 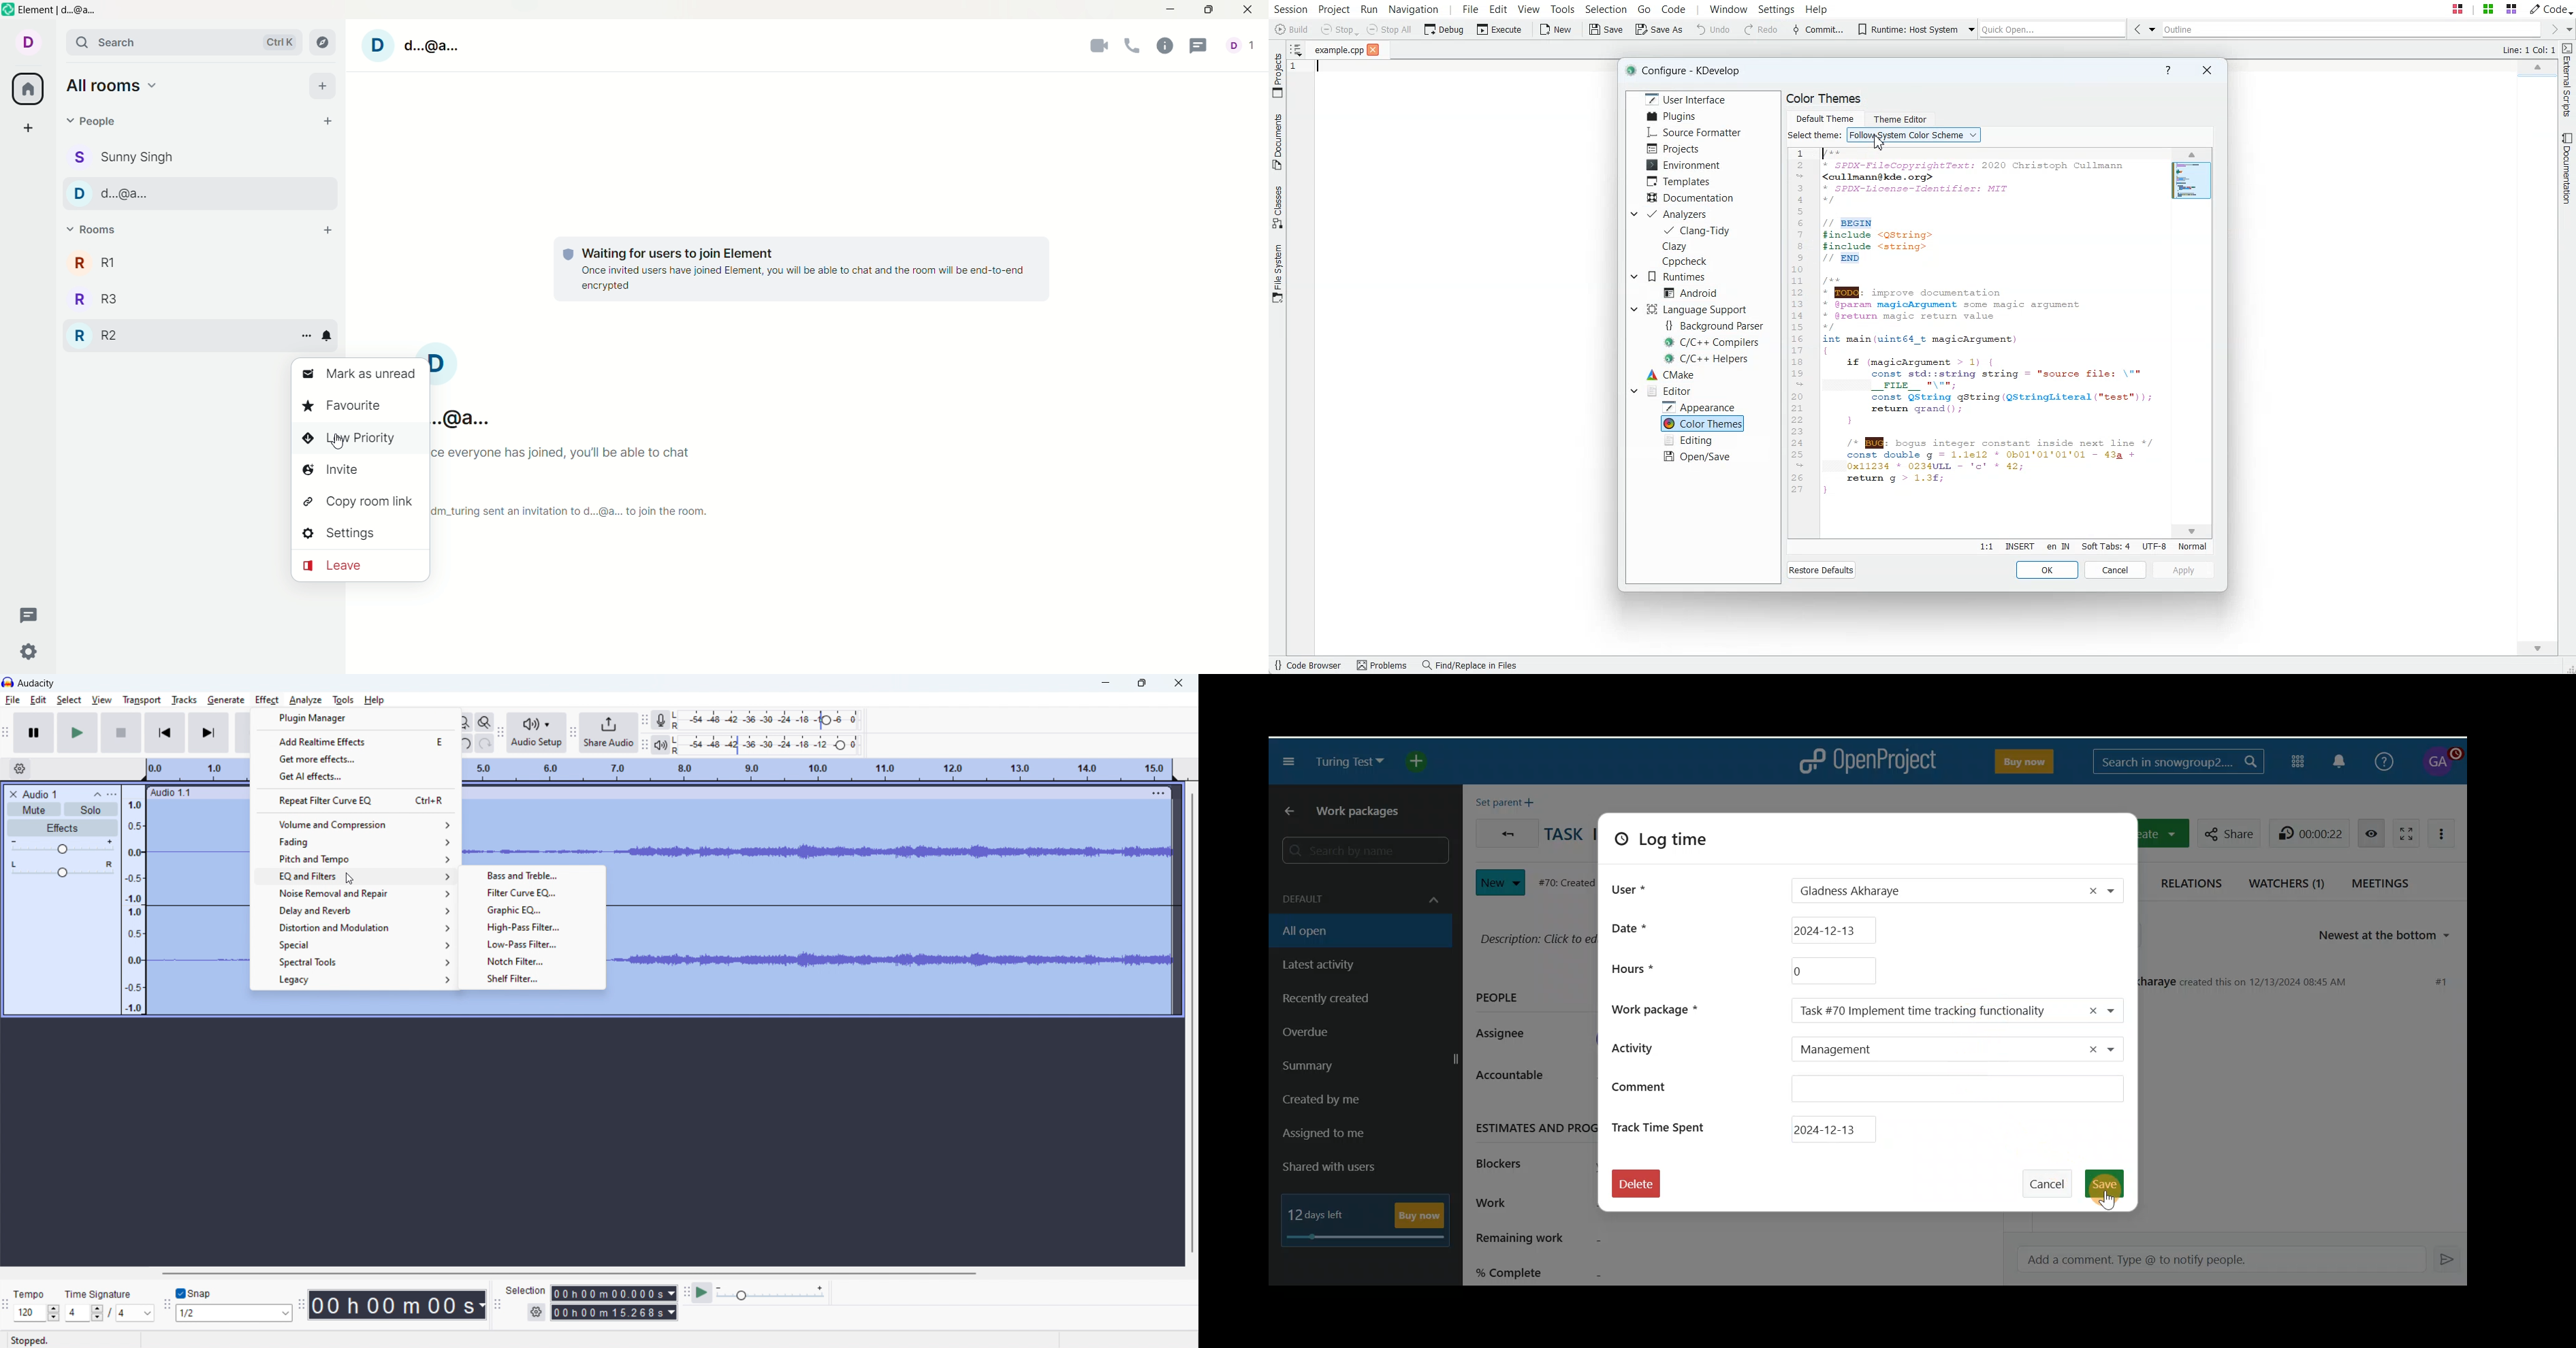 What do you see at coordinates (1103, 47) in the screenshot?
I see `video call` at bounding box center [1103, 47].